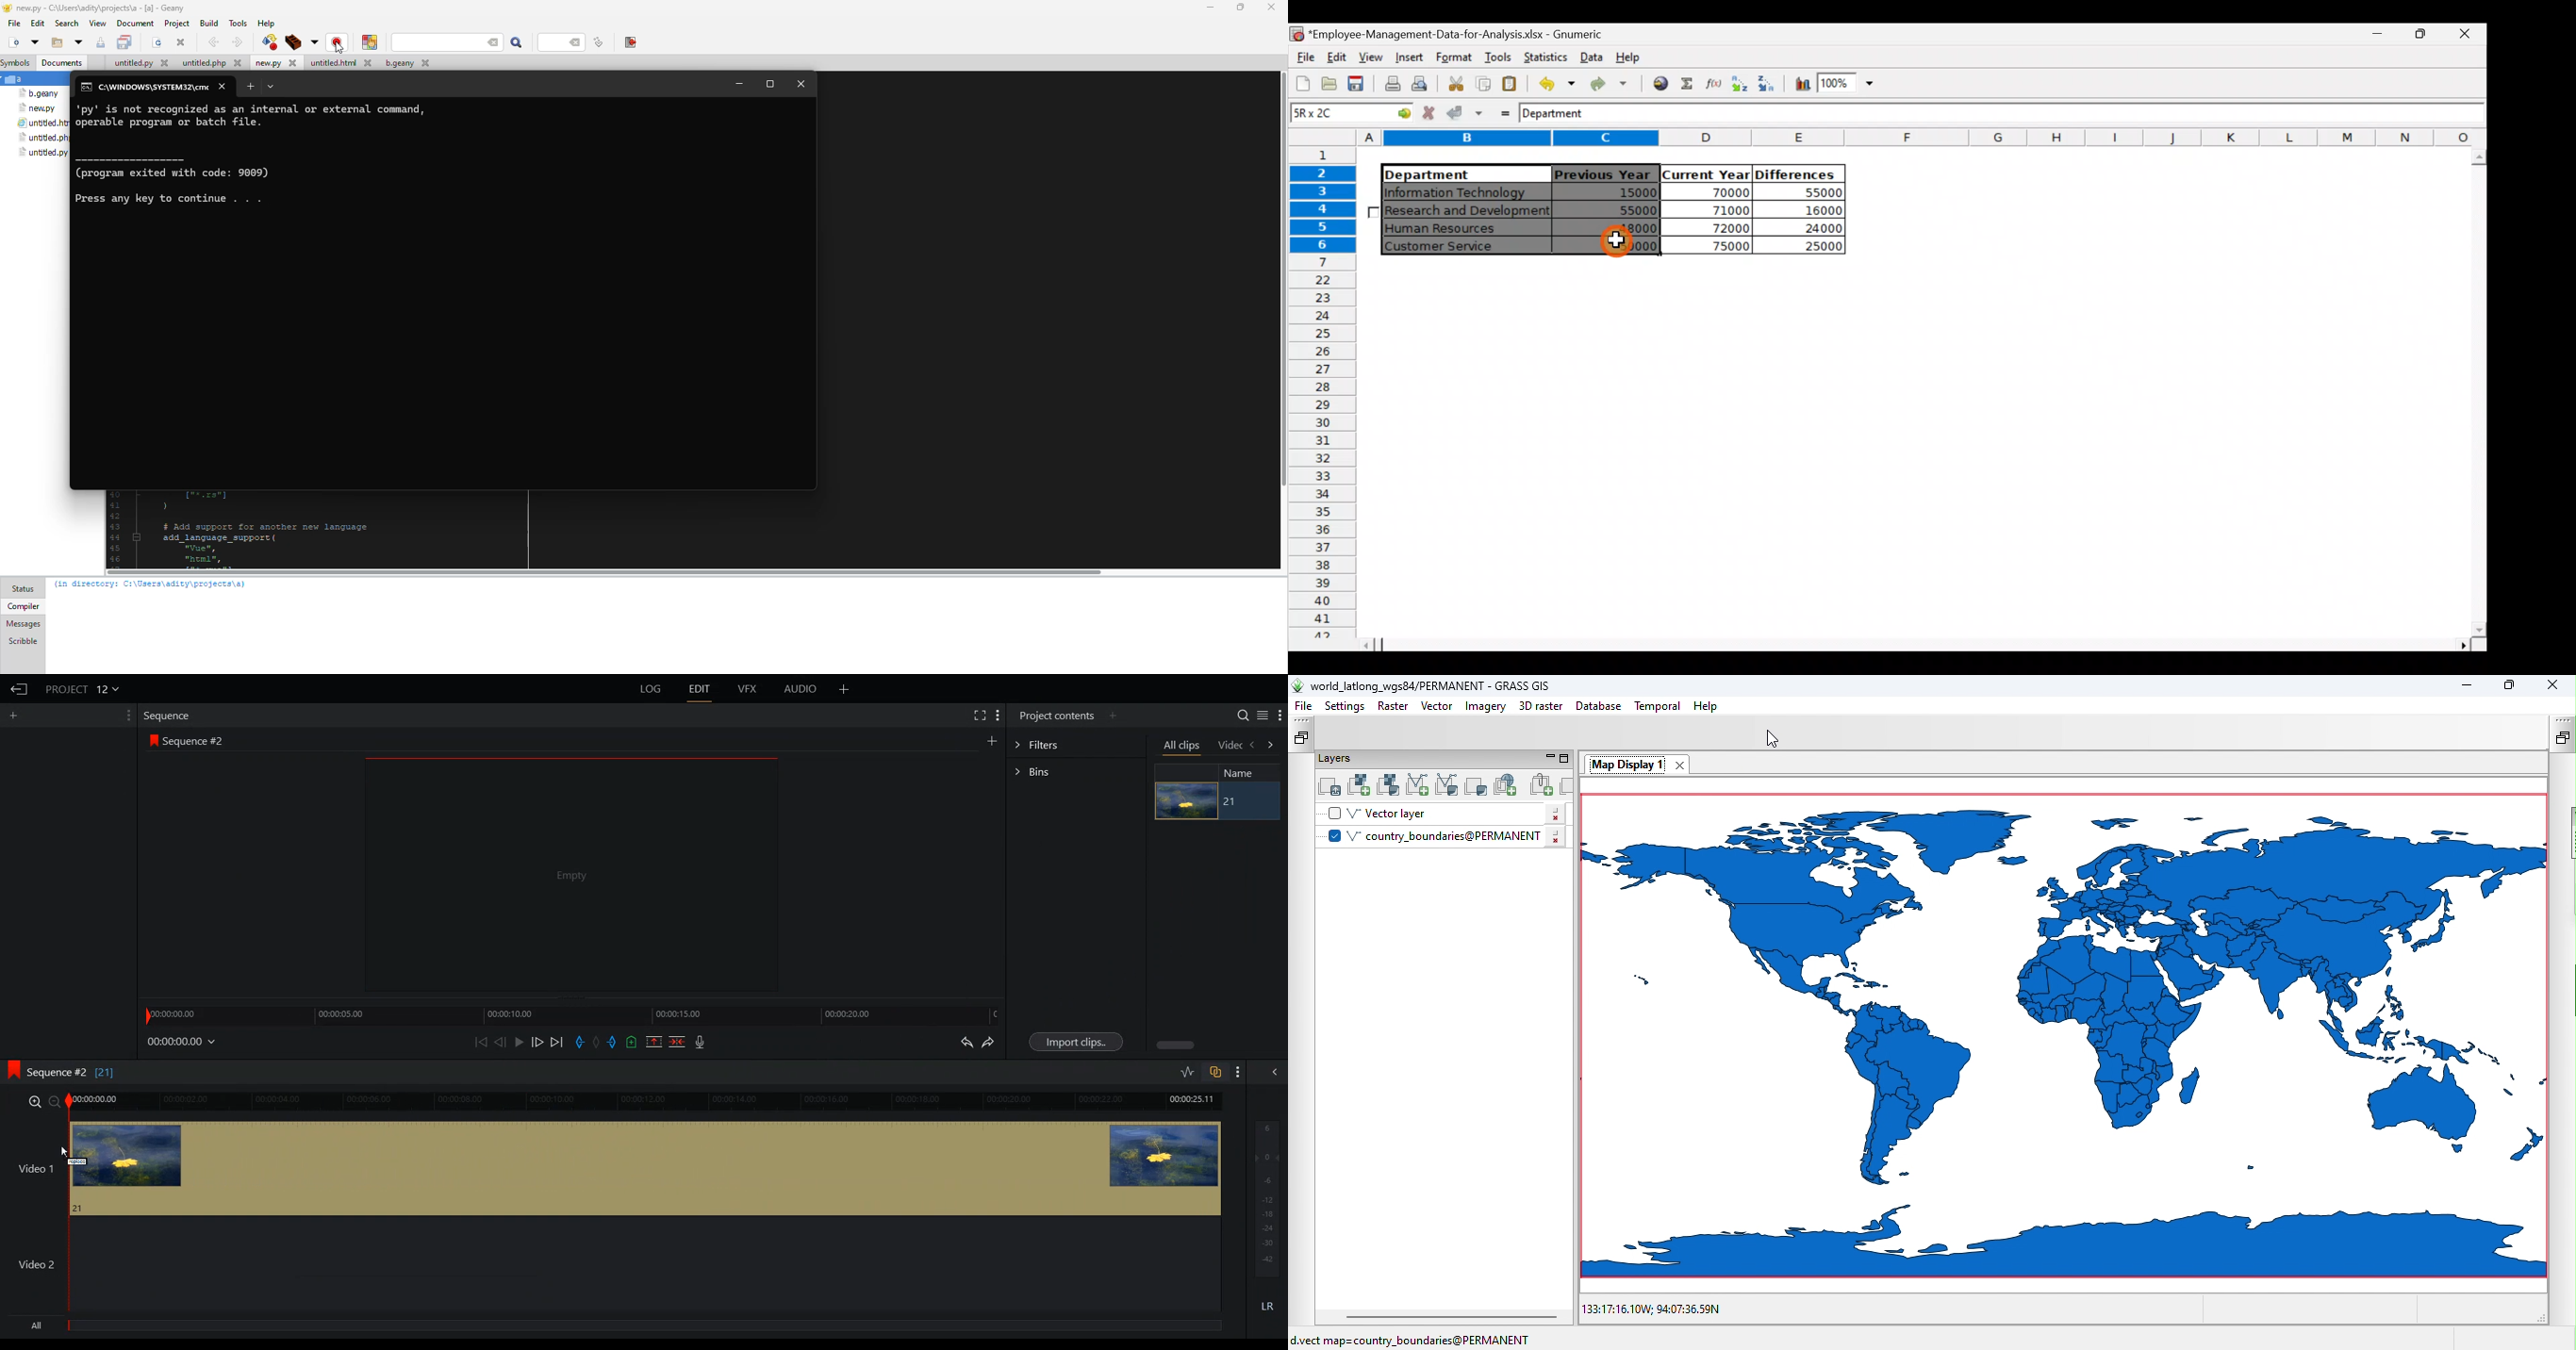 The image size is (2576, 1372). What do you see at coordinates (1721, 228) in the screenshot?
I see `72000` at bounding box center [1721, 228].